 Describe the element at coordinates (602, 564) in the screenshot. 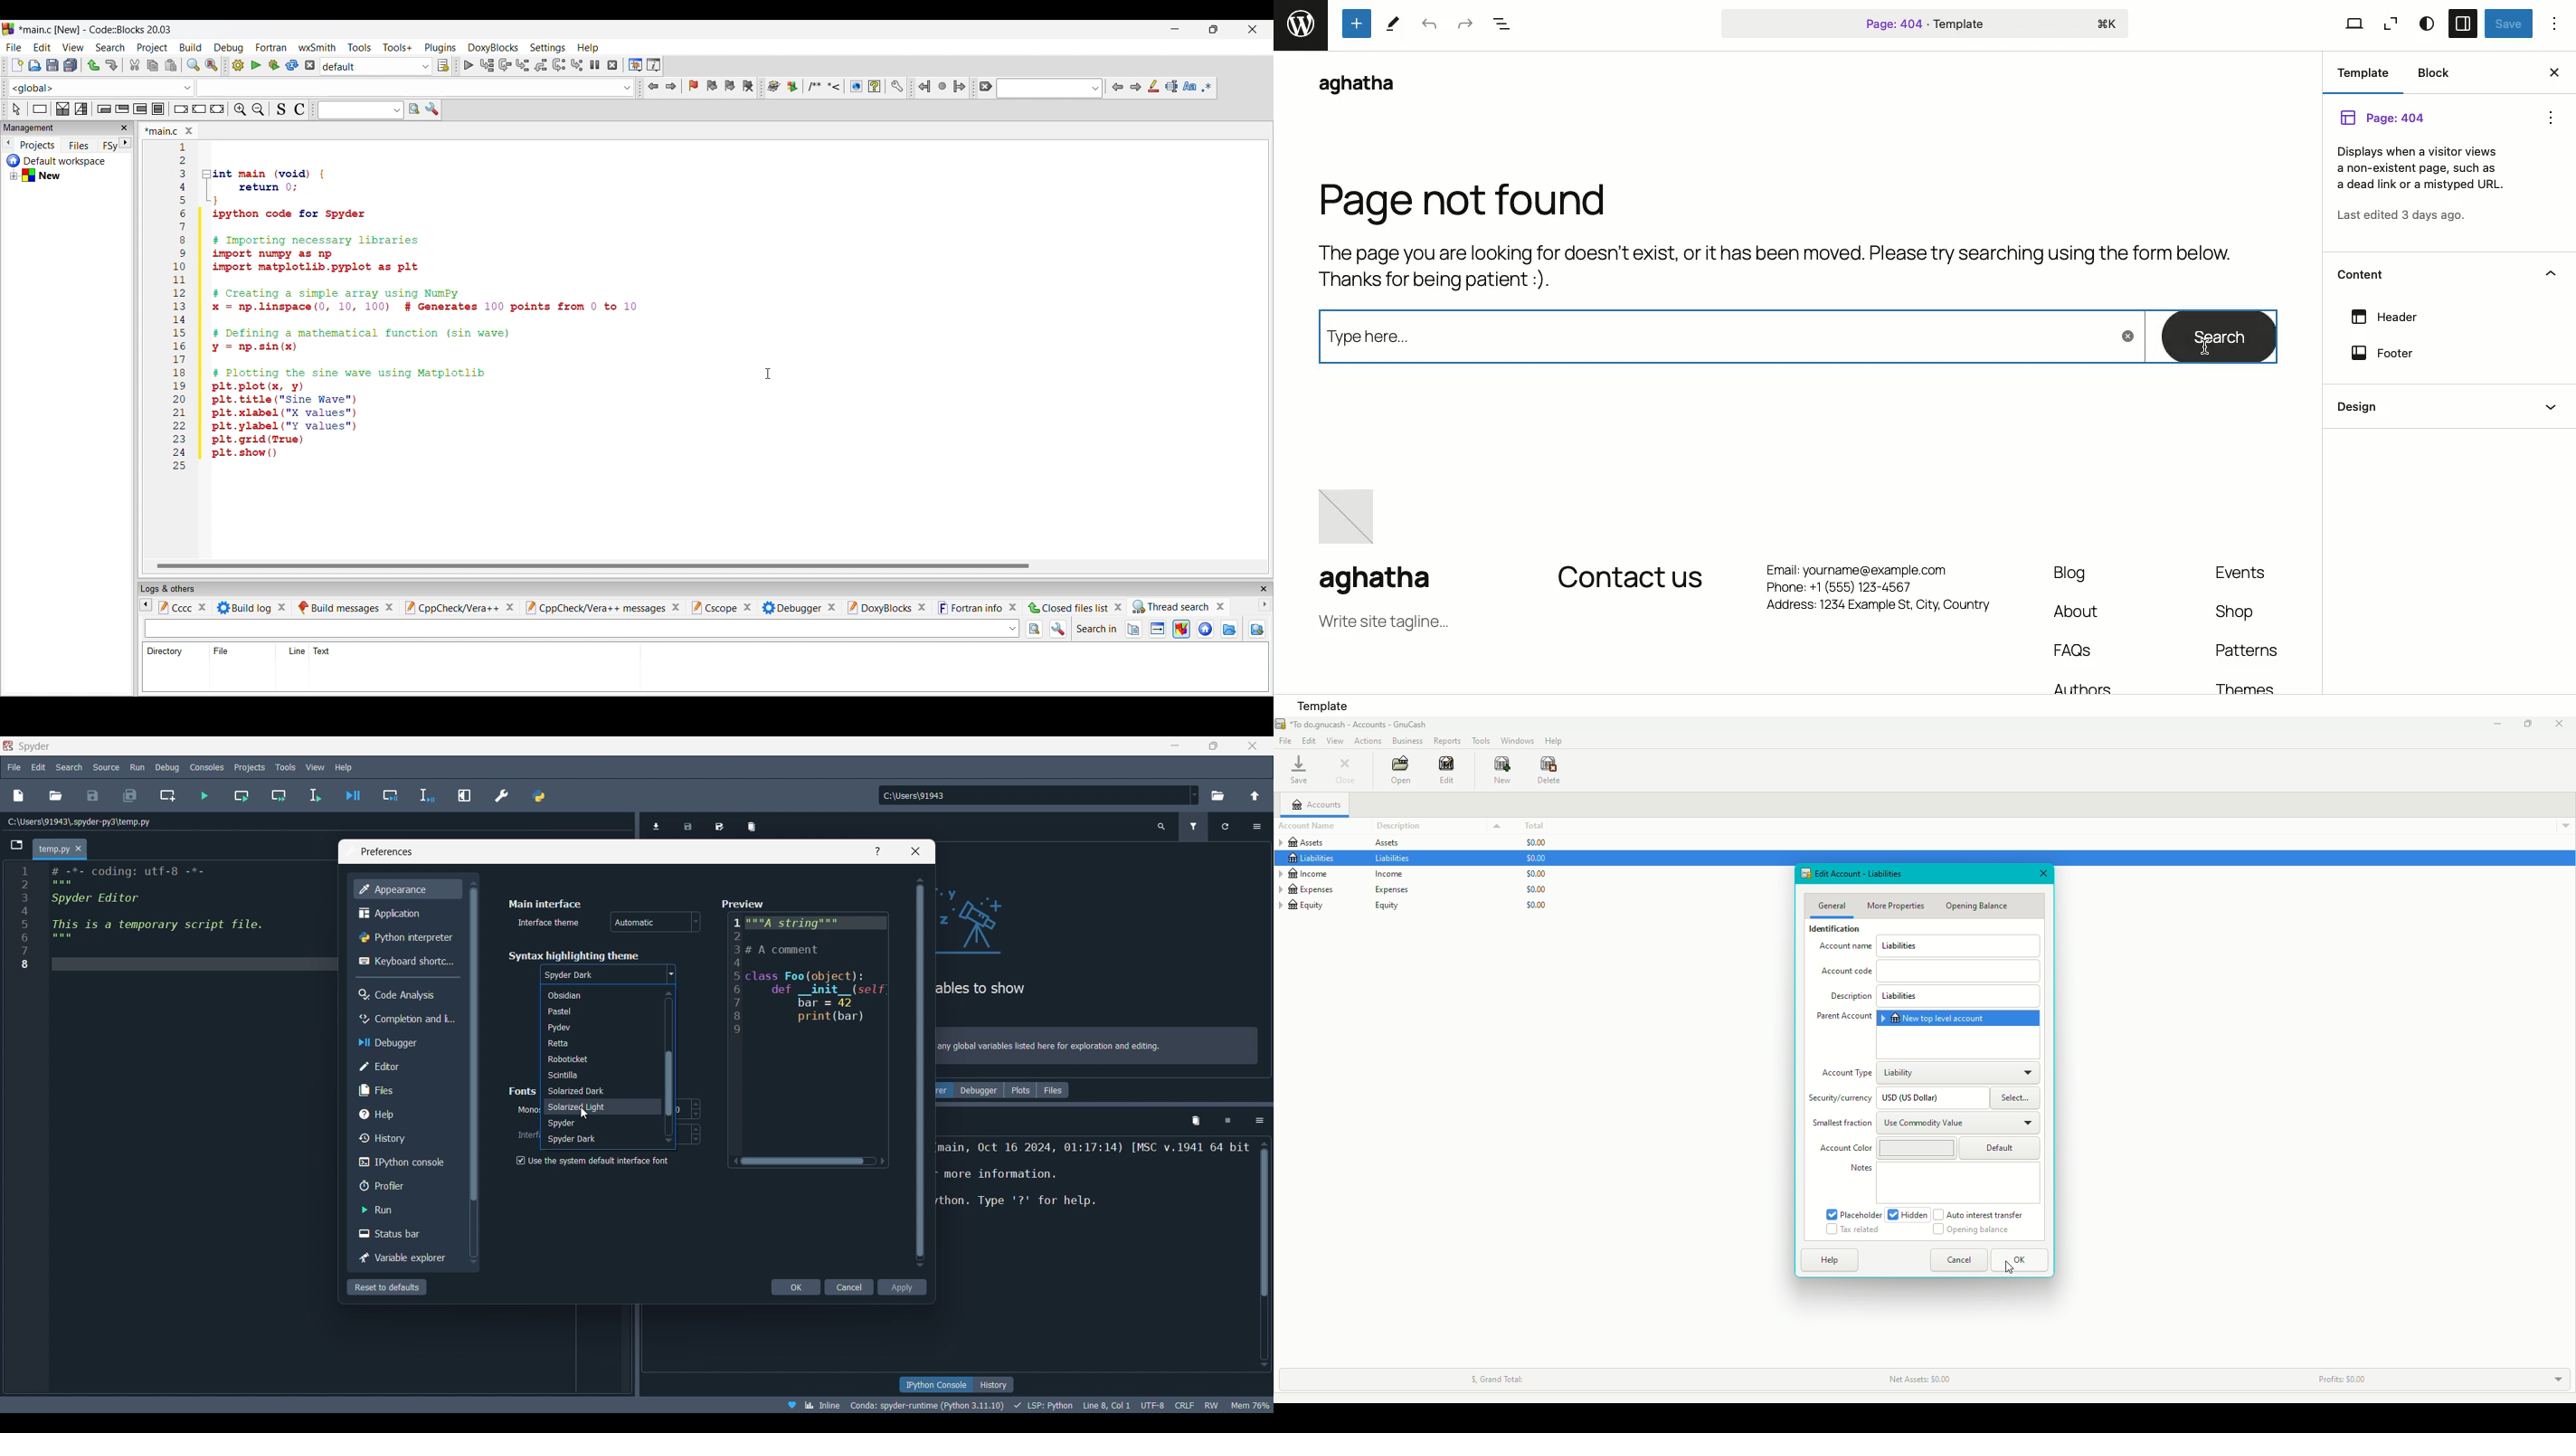

I see `Vertical scroll bar` at that location.